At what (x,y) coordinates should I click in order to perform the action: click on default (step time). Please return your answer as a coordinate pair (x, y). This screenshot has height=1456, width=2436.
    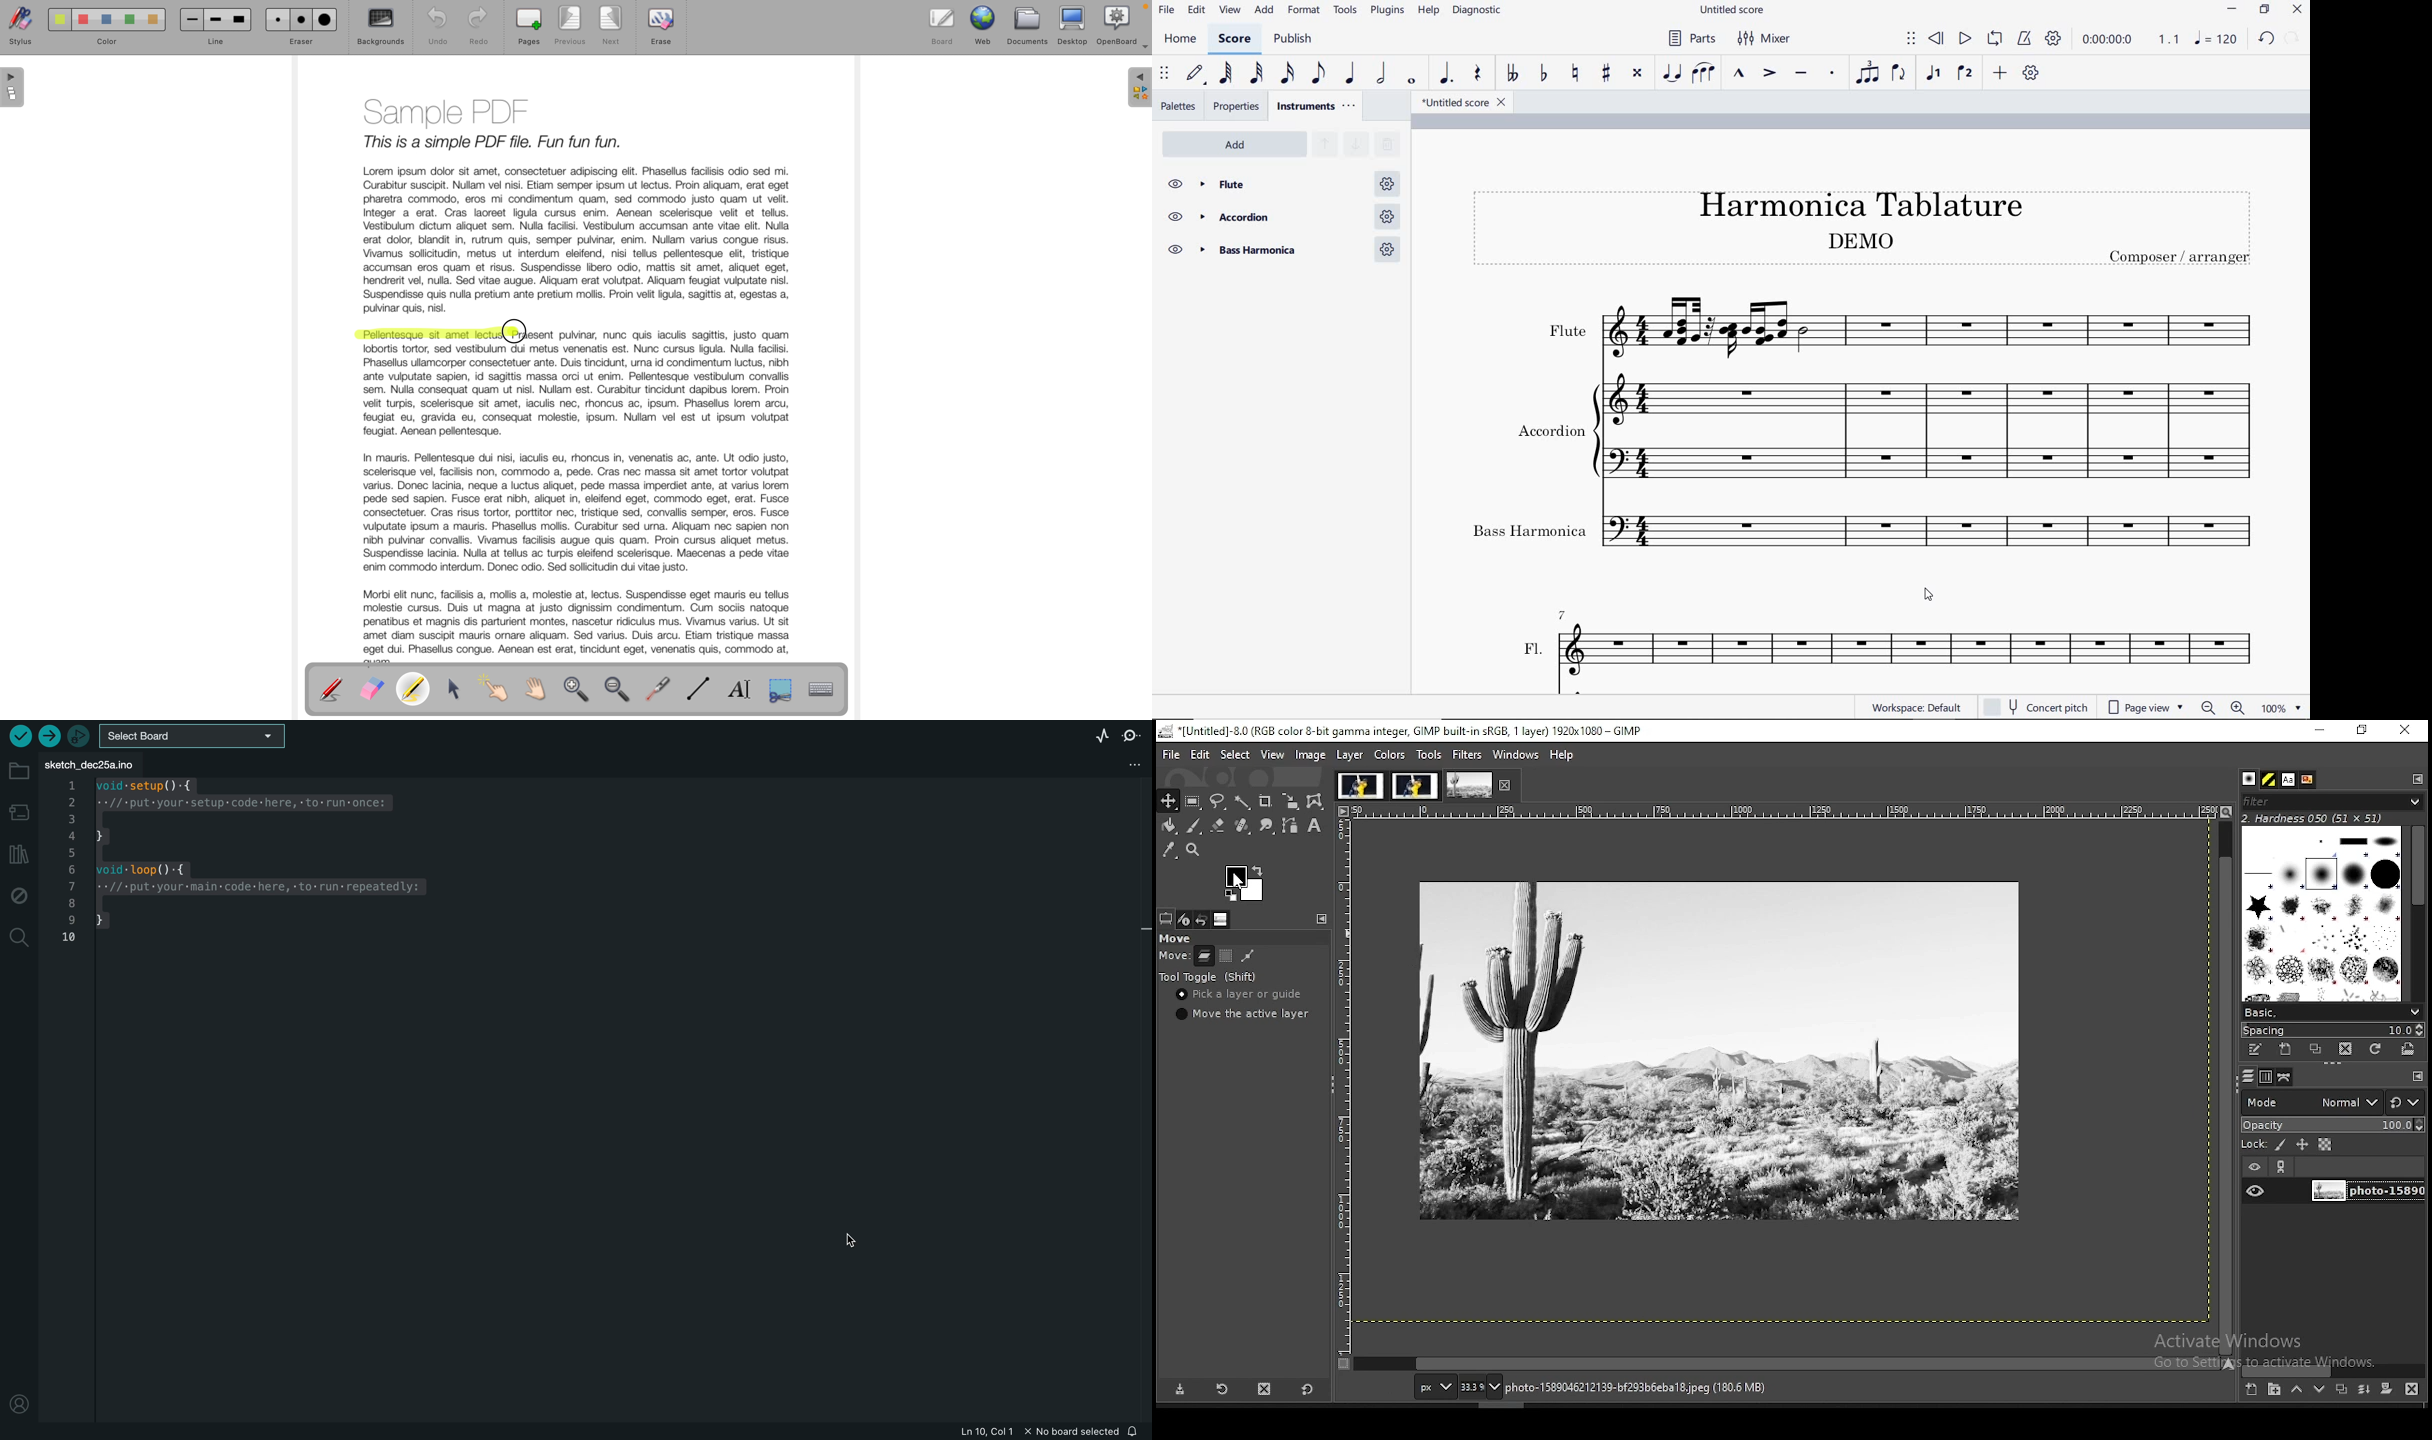
    Looking at the image, I should click on (1194, 74).